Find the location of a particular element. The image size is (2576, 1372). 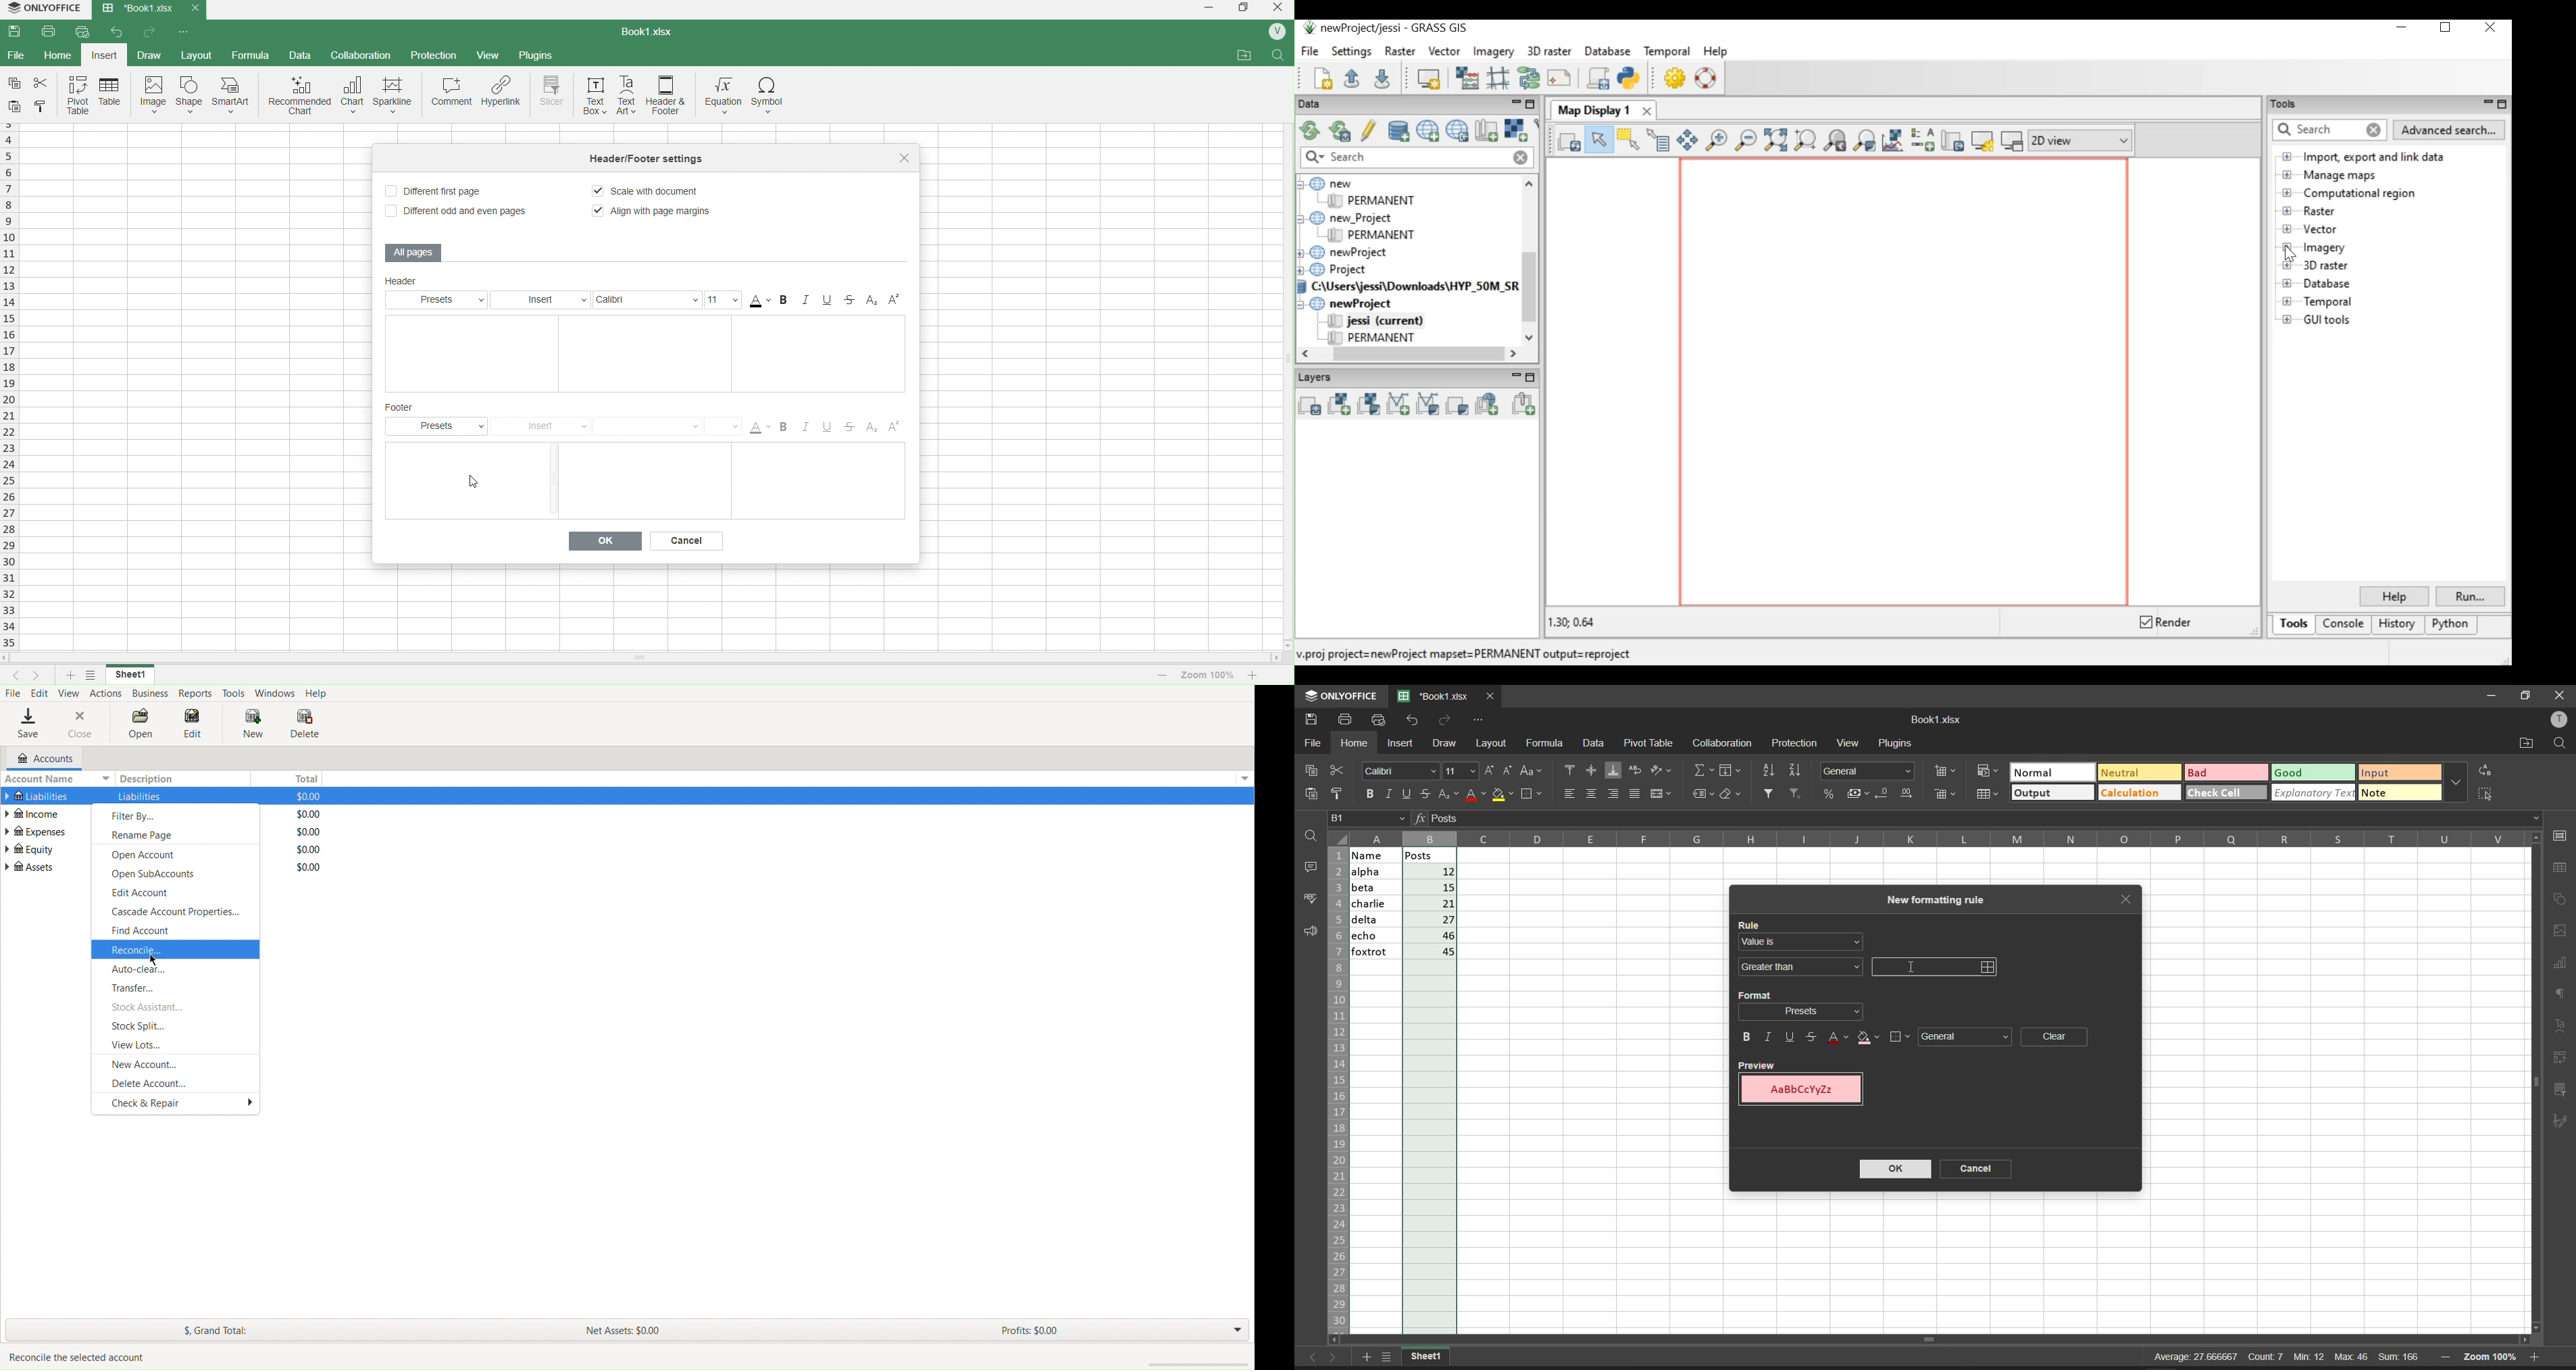

align center is located at coordinates (1588, 770).